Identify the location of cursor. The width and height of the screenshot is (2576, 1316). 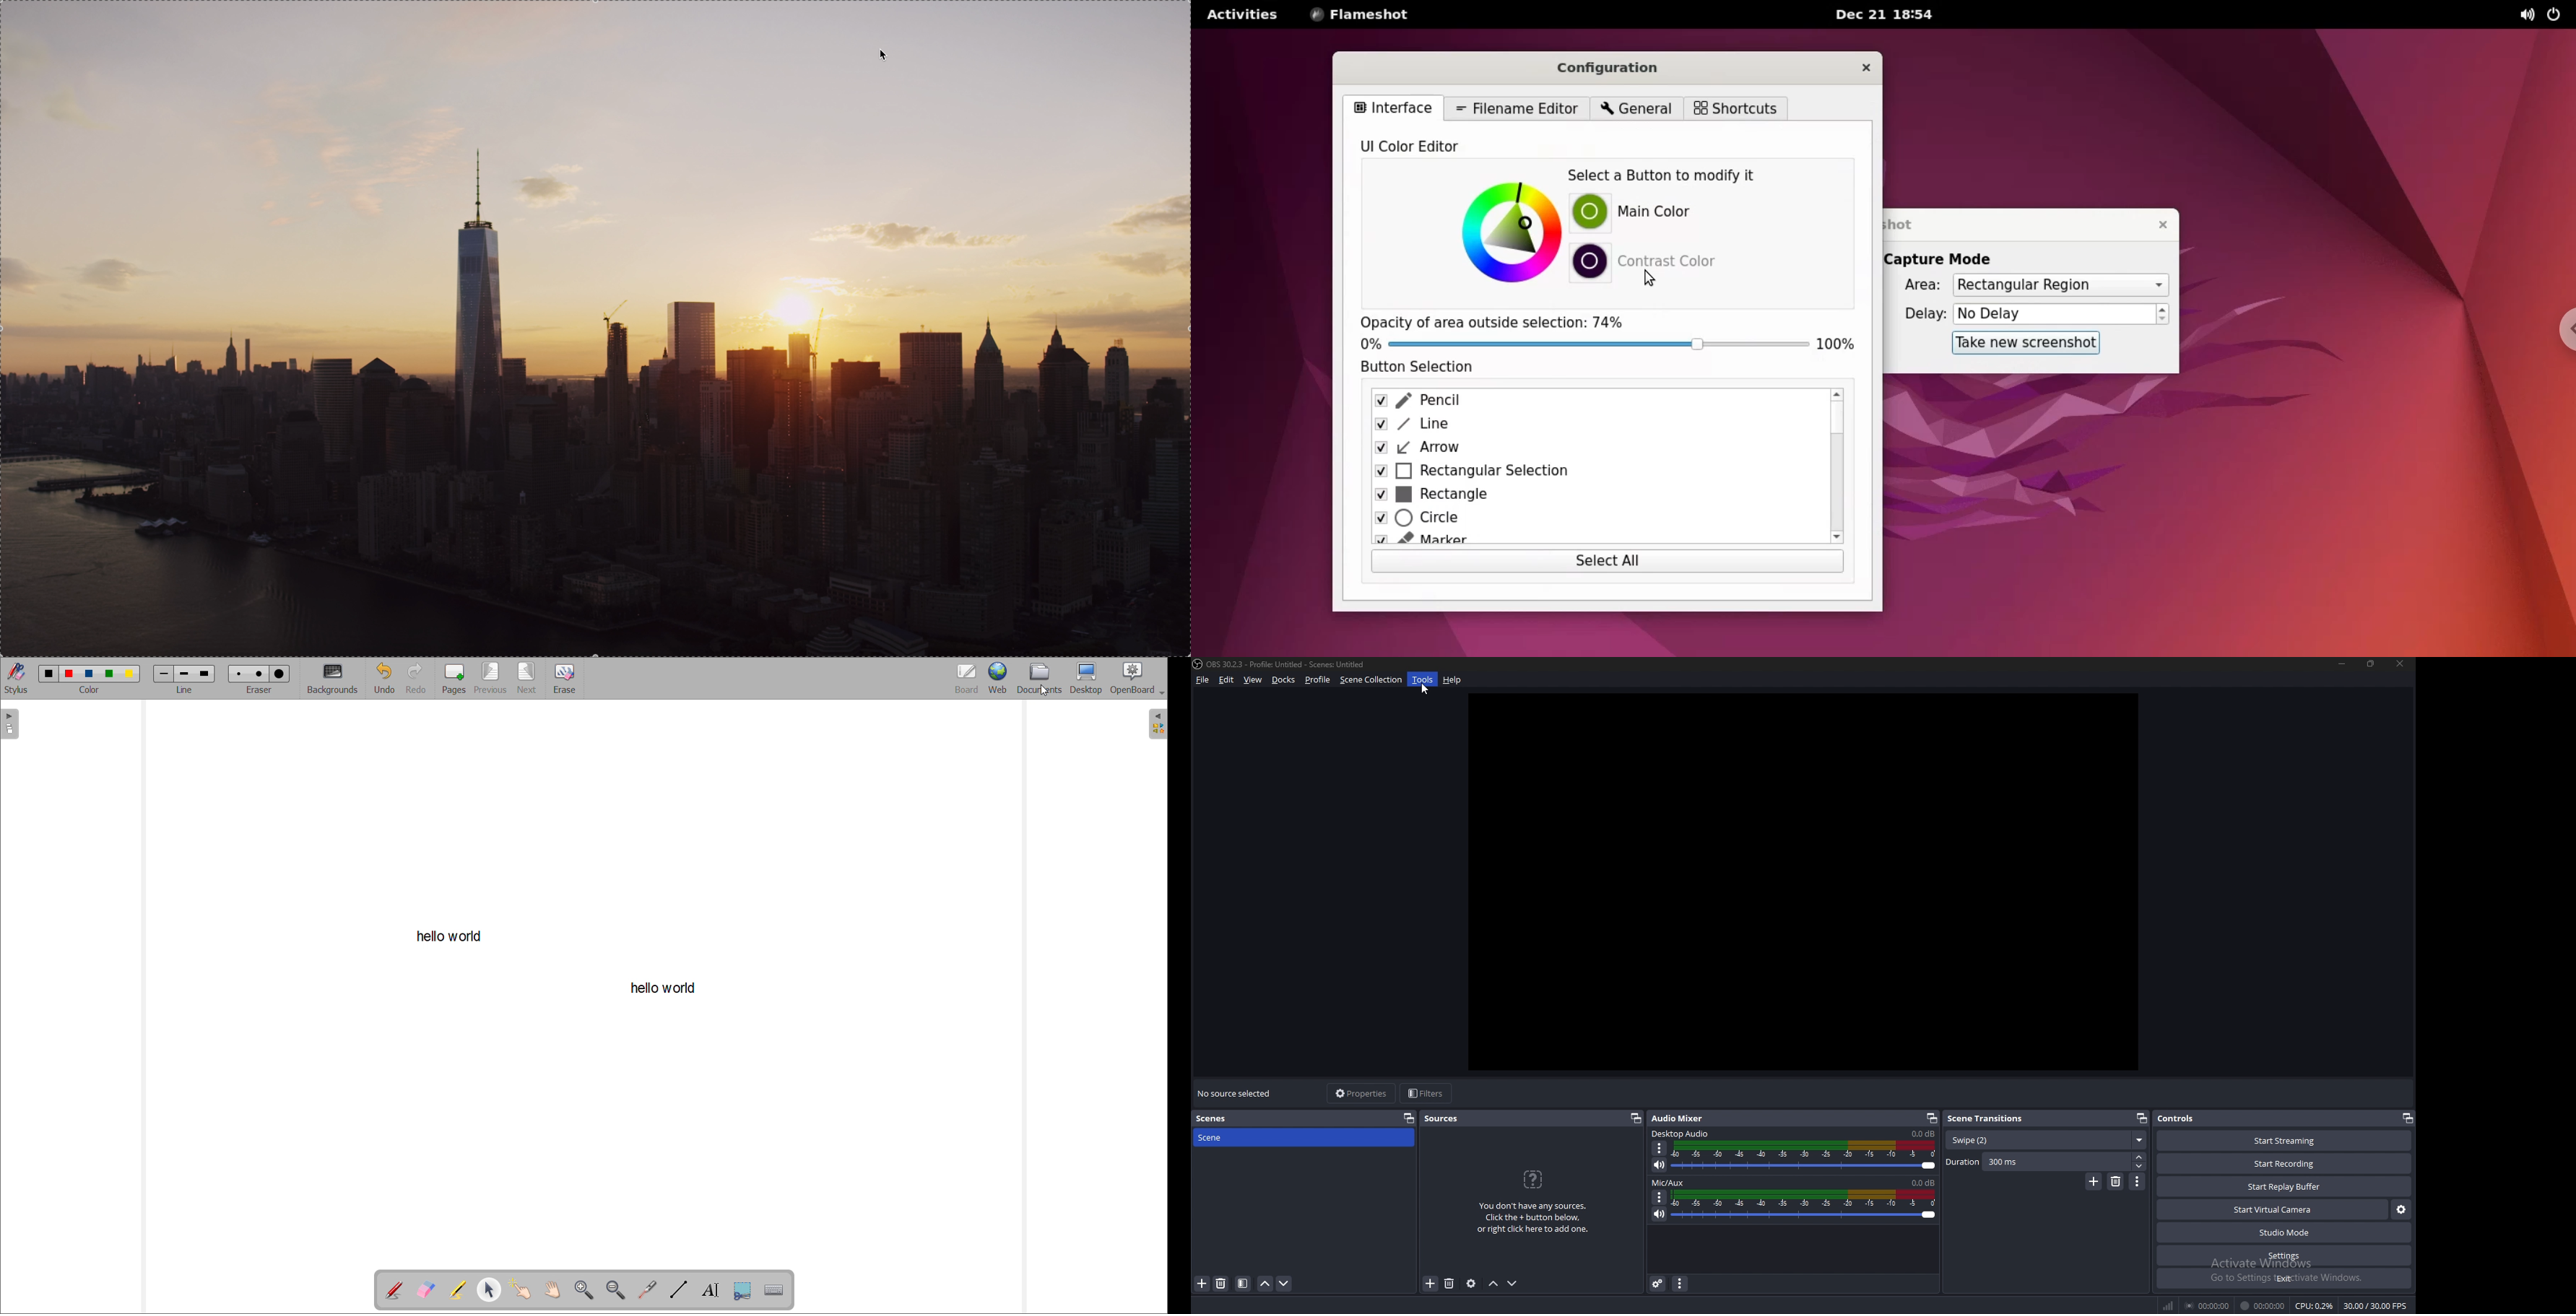
(1422, 688).